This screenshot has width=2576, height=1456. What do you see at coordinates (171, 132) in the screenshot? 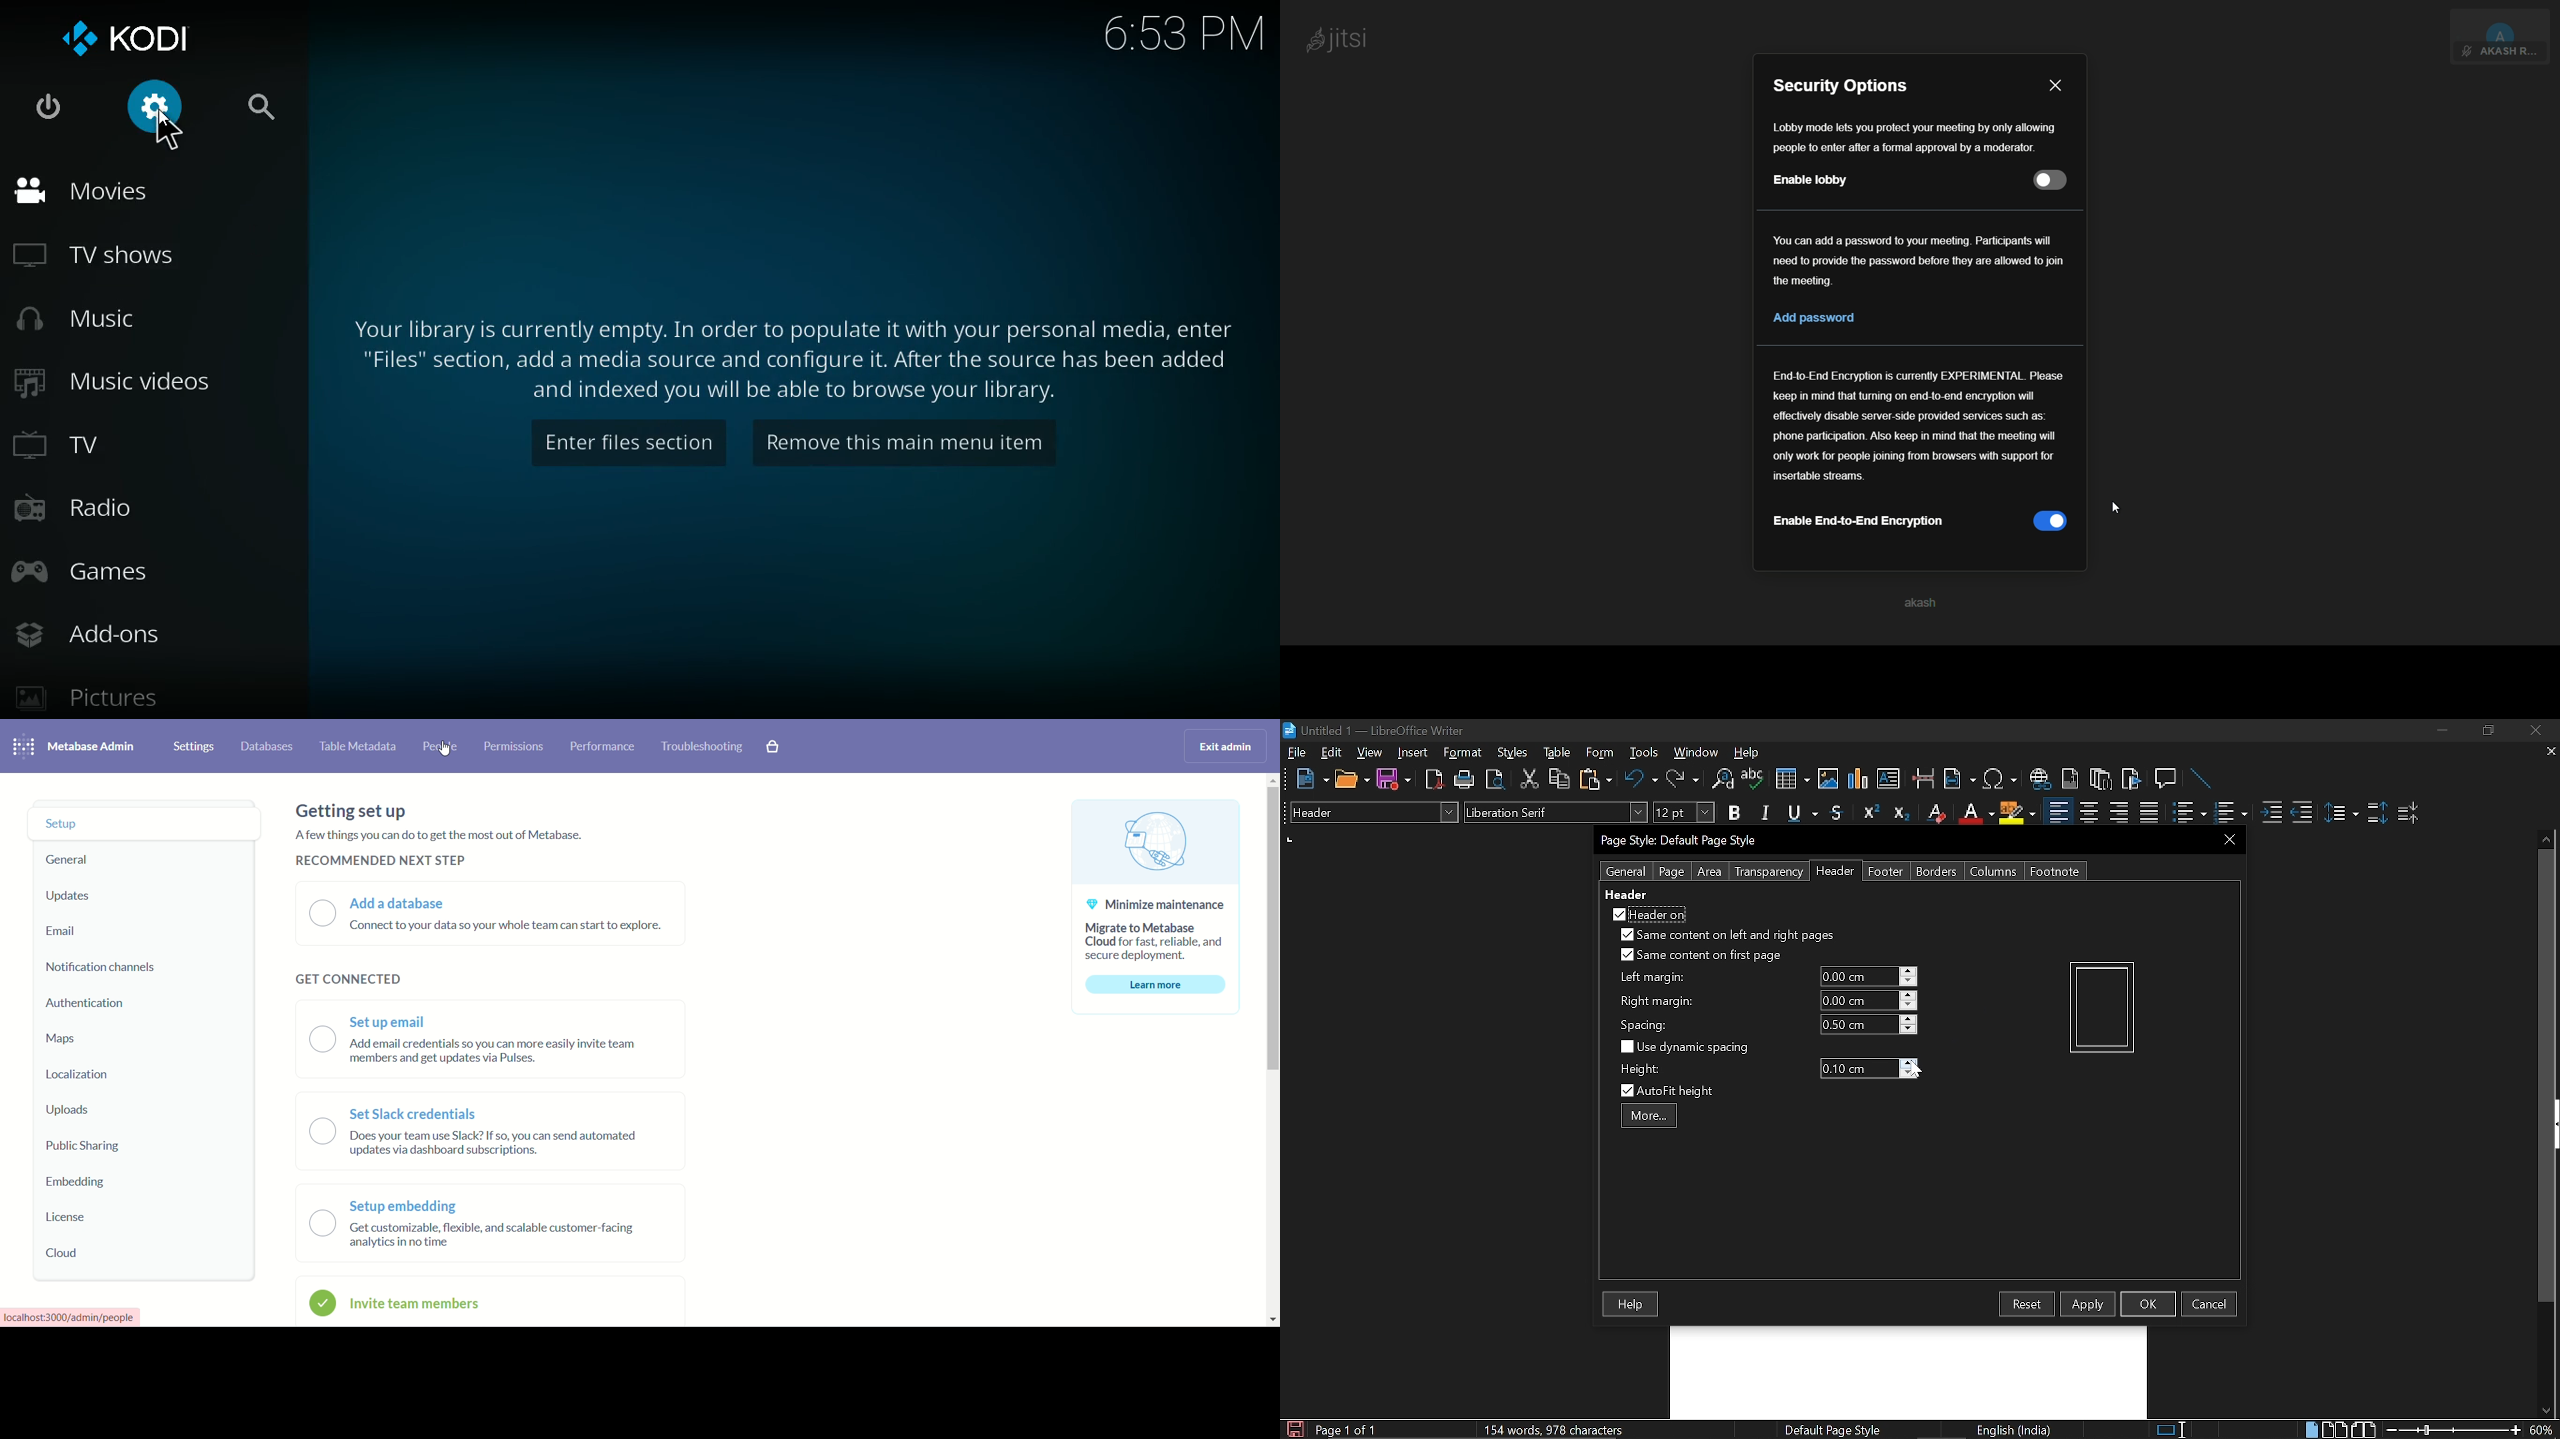
I see `Cursor` at bounding box center [171, 132].